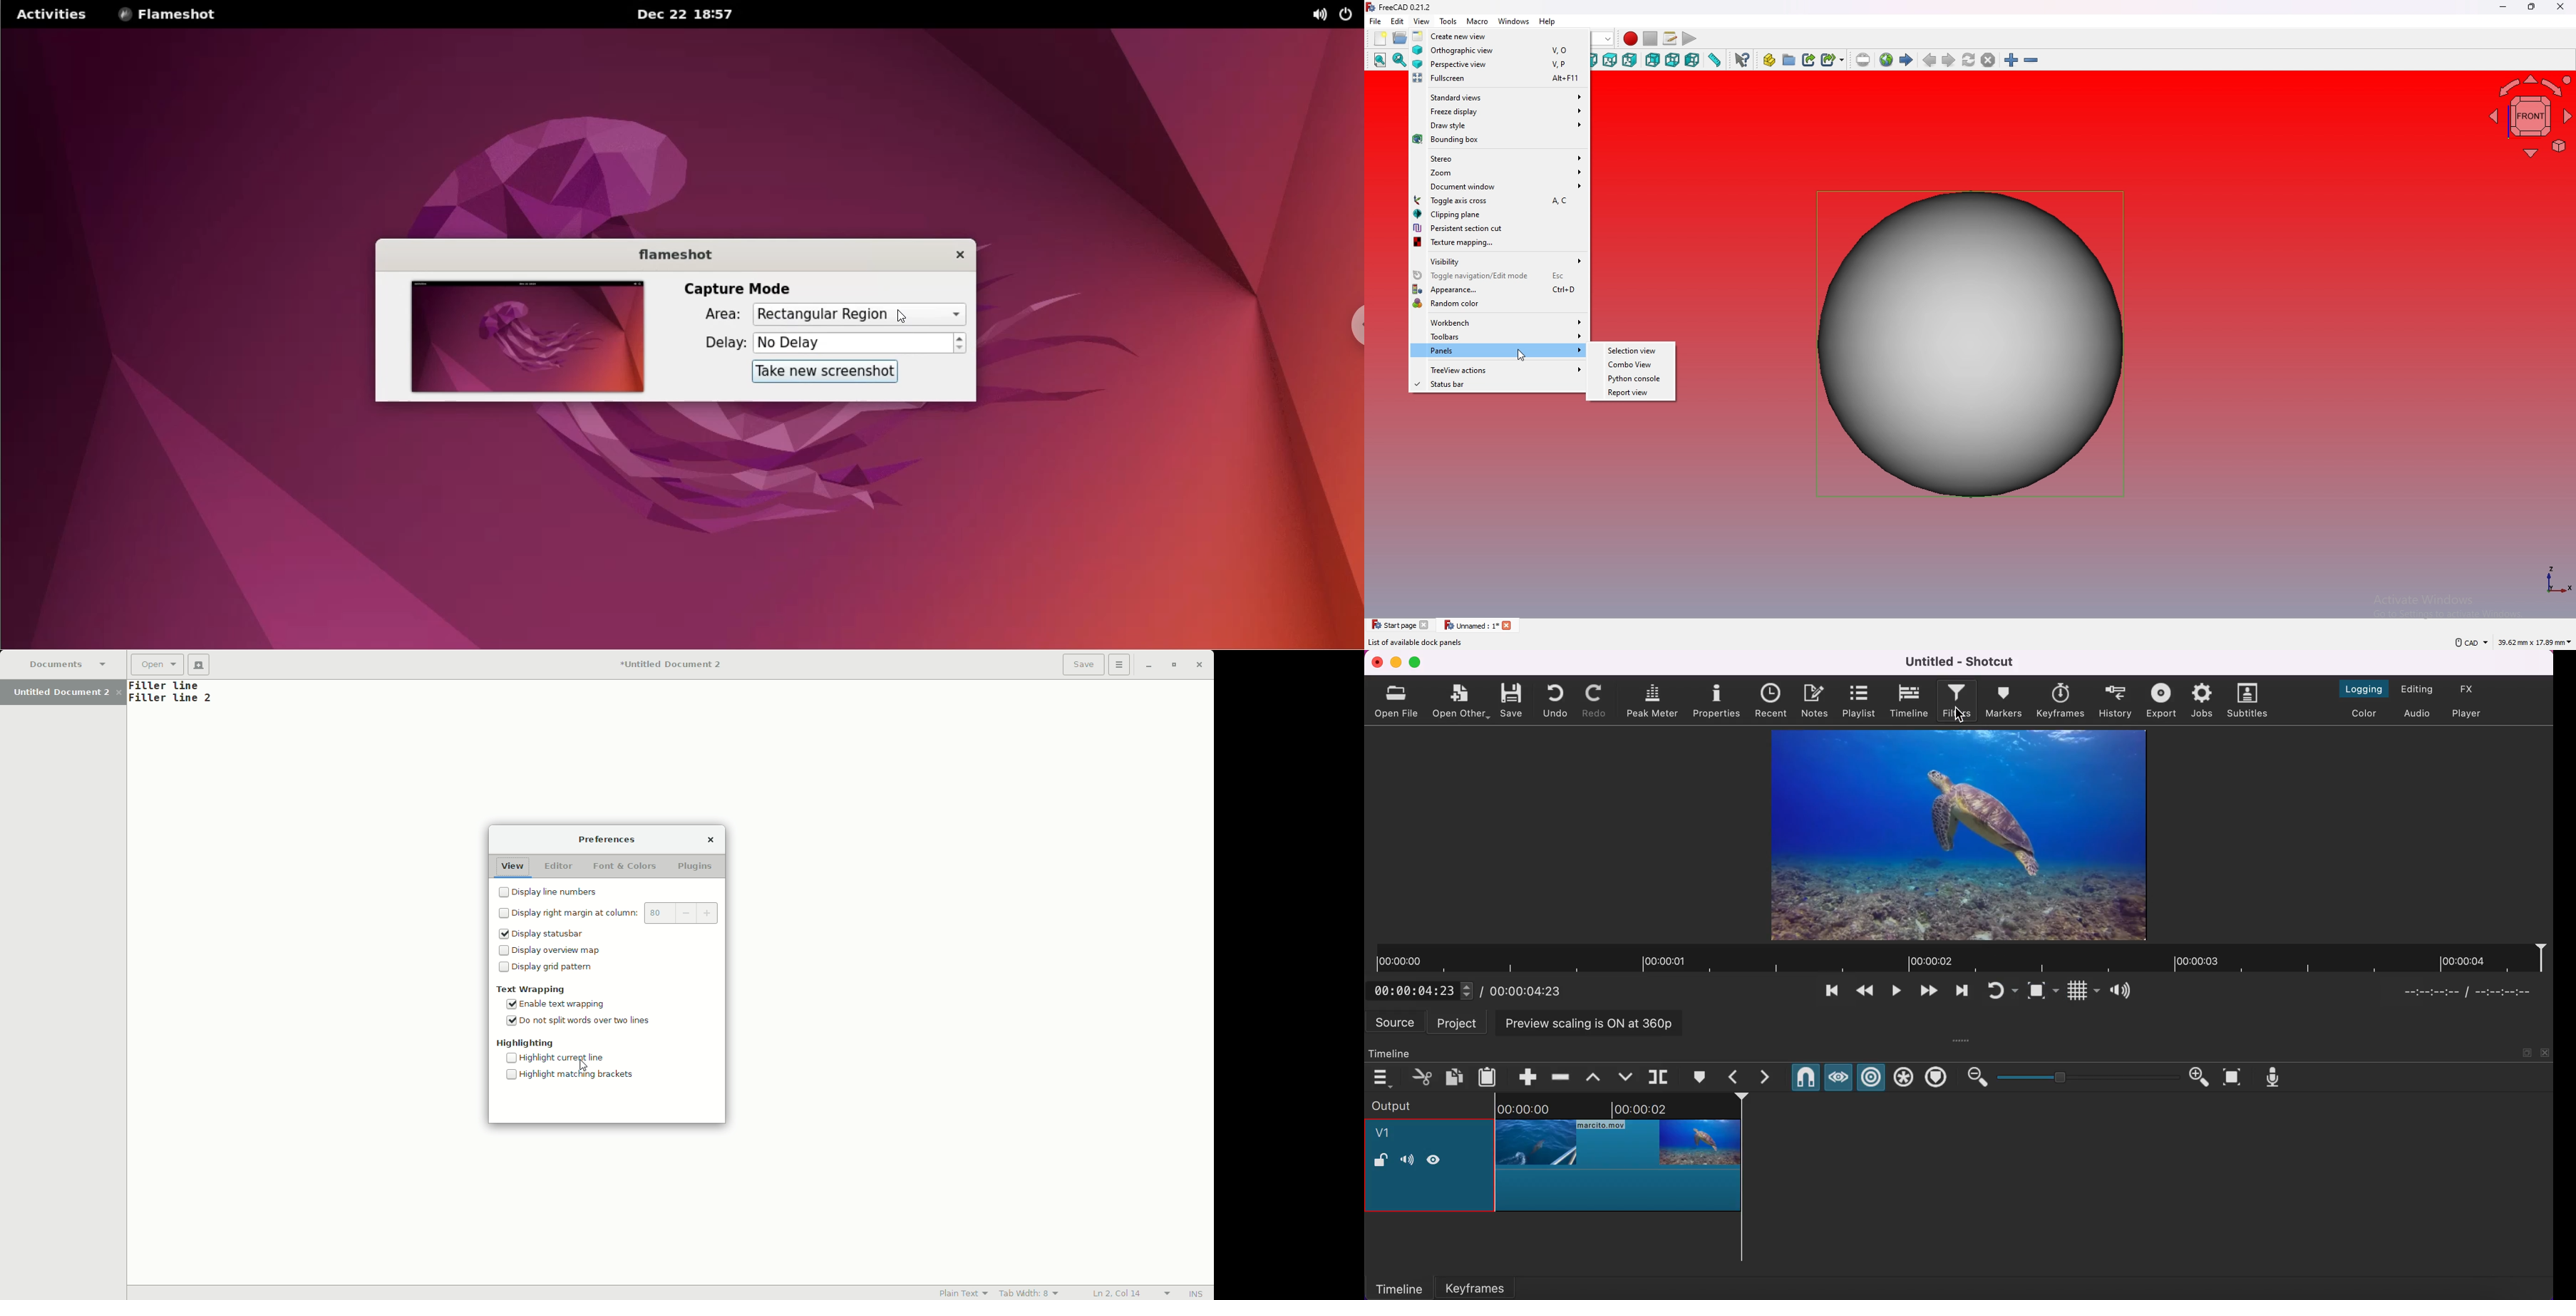 This screenshot has width=2576, height=1316. I want to click on Text Wrapping, so click(532, 989).